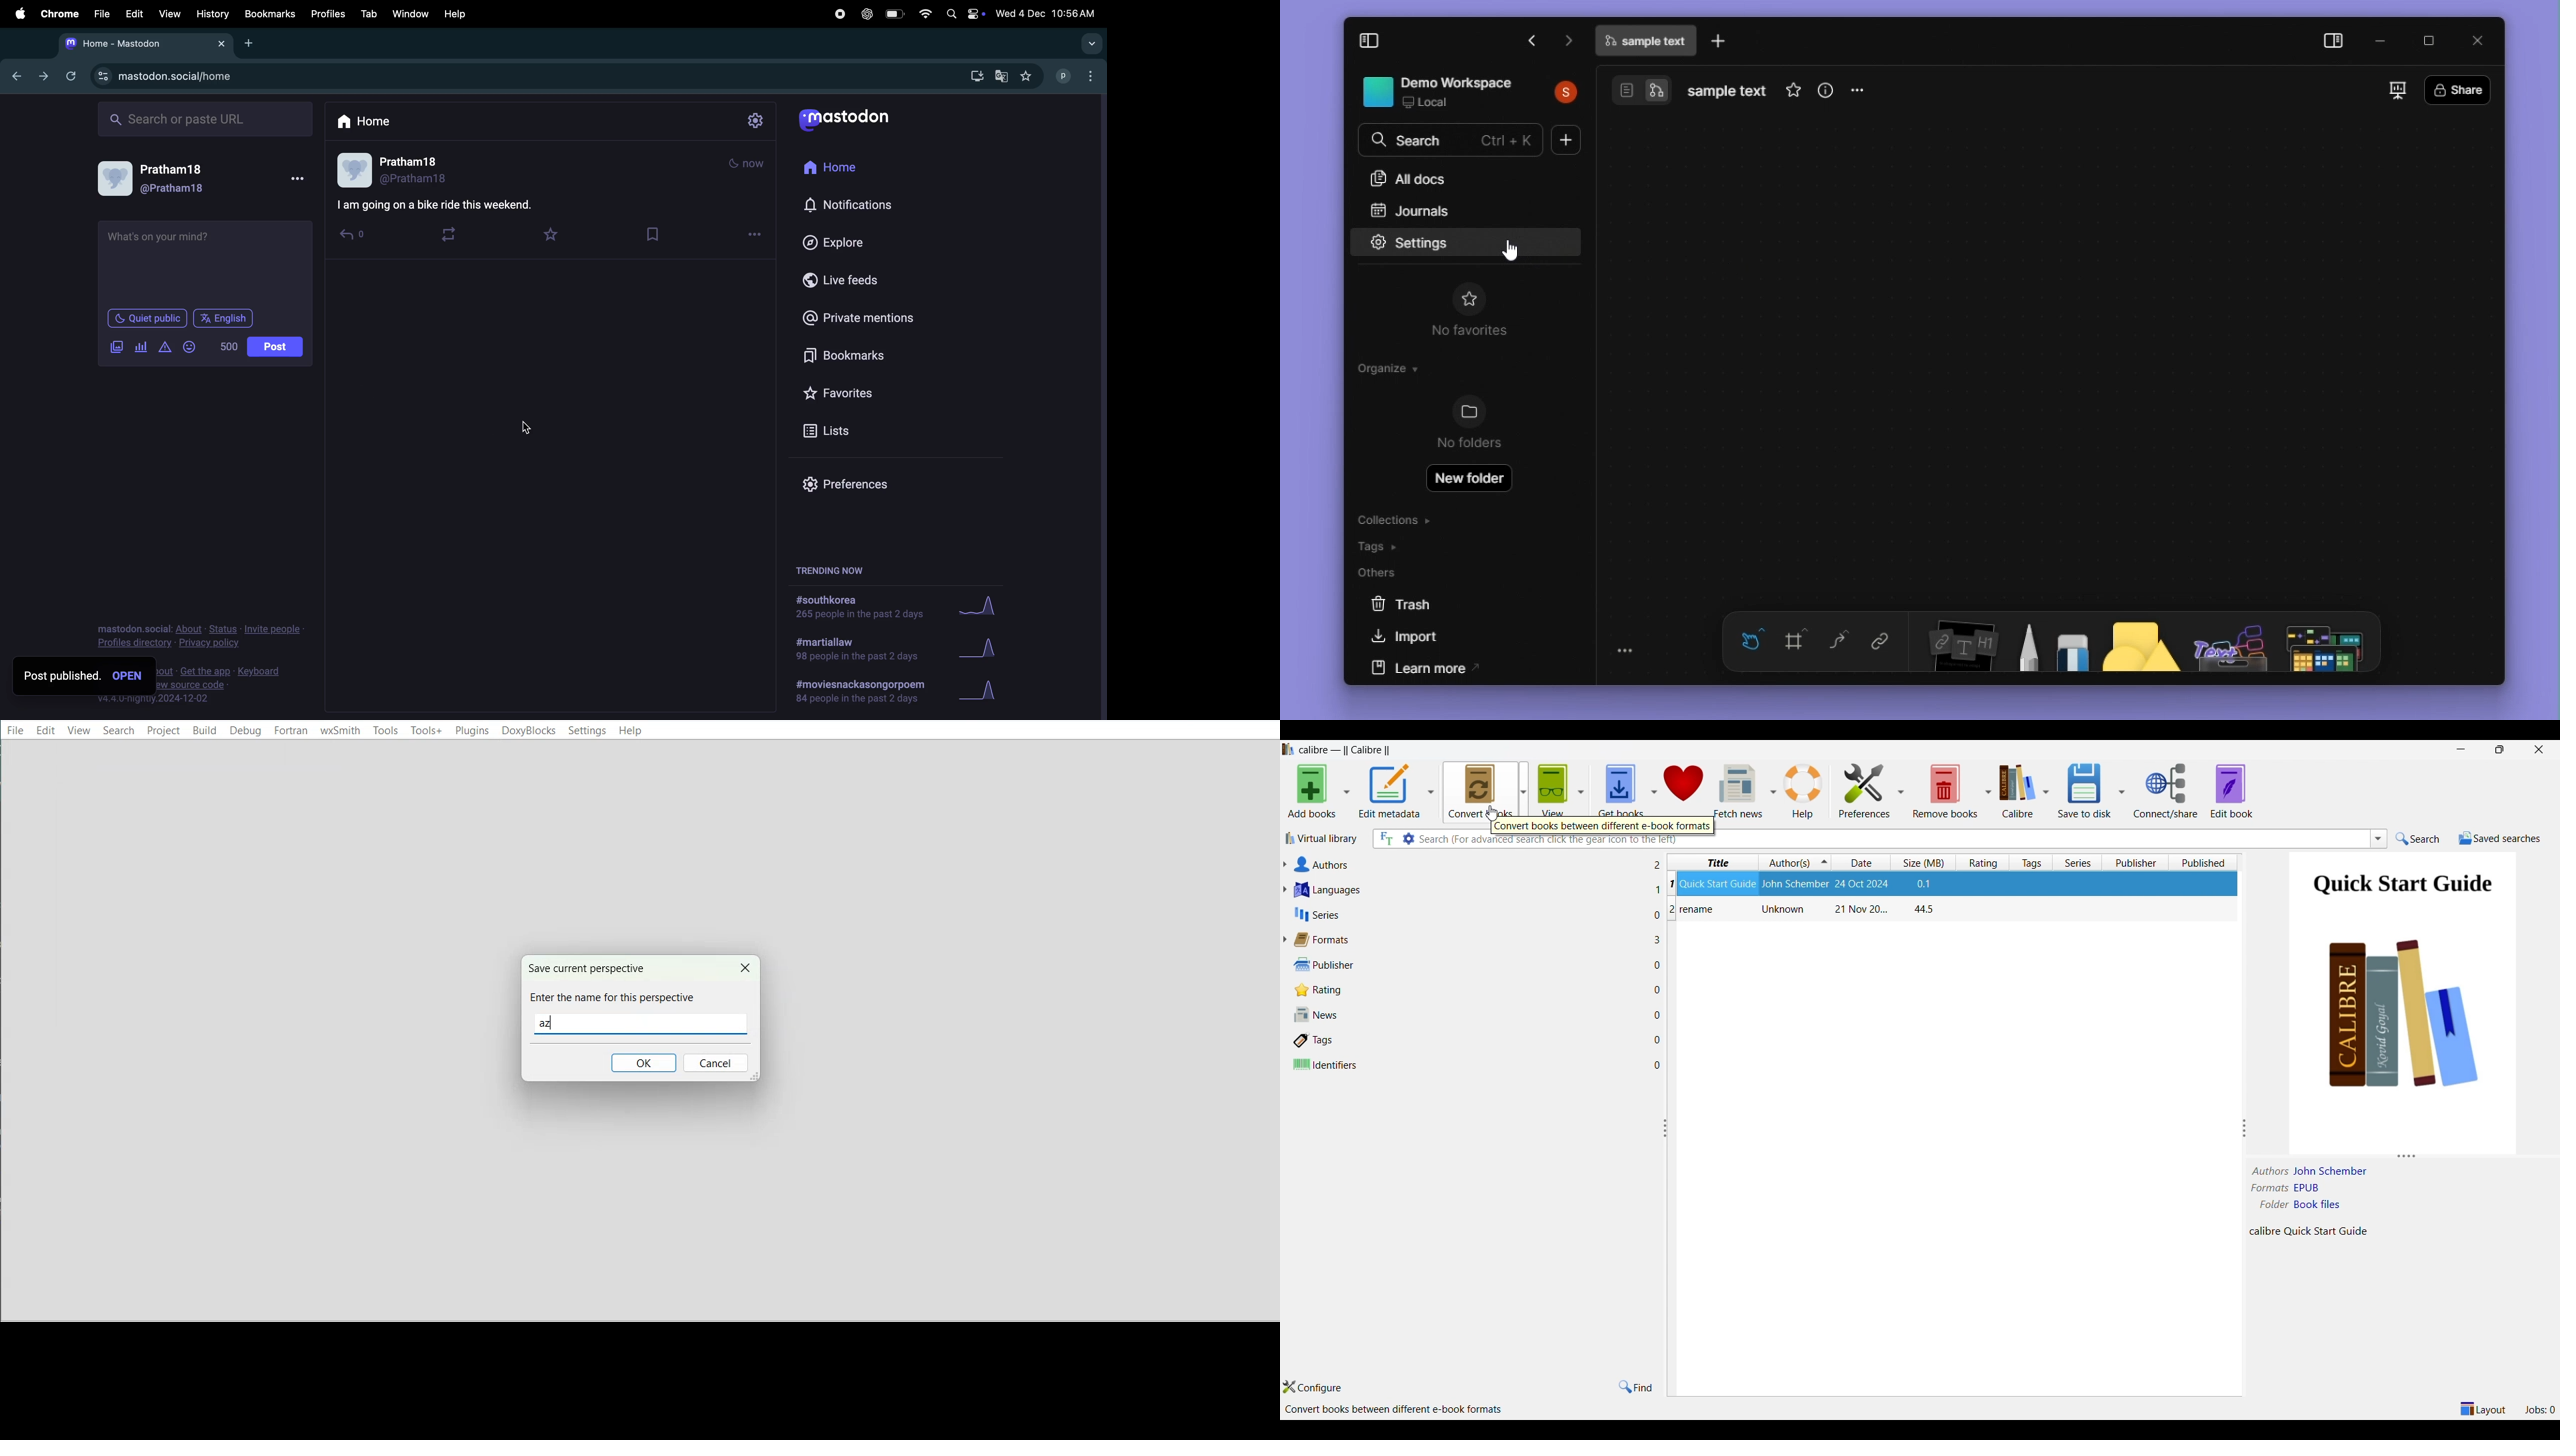 The image size is (2576, 1456). What do you see at coordinates (852, 206) in the screenshot?
I see `Notifications` at bounding box center [852, 206].